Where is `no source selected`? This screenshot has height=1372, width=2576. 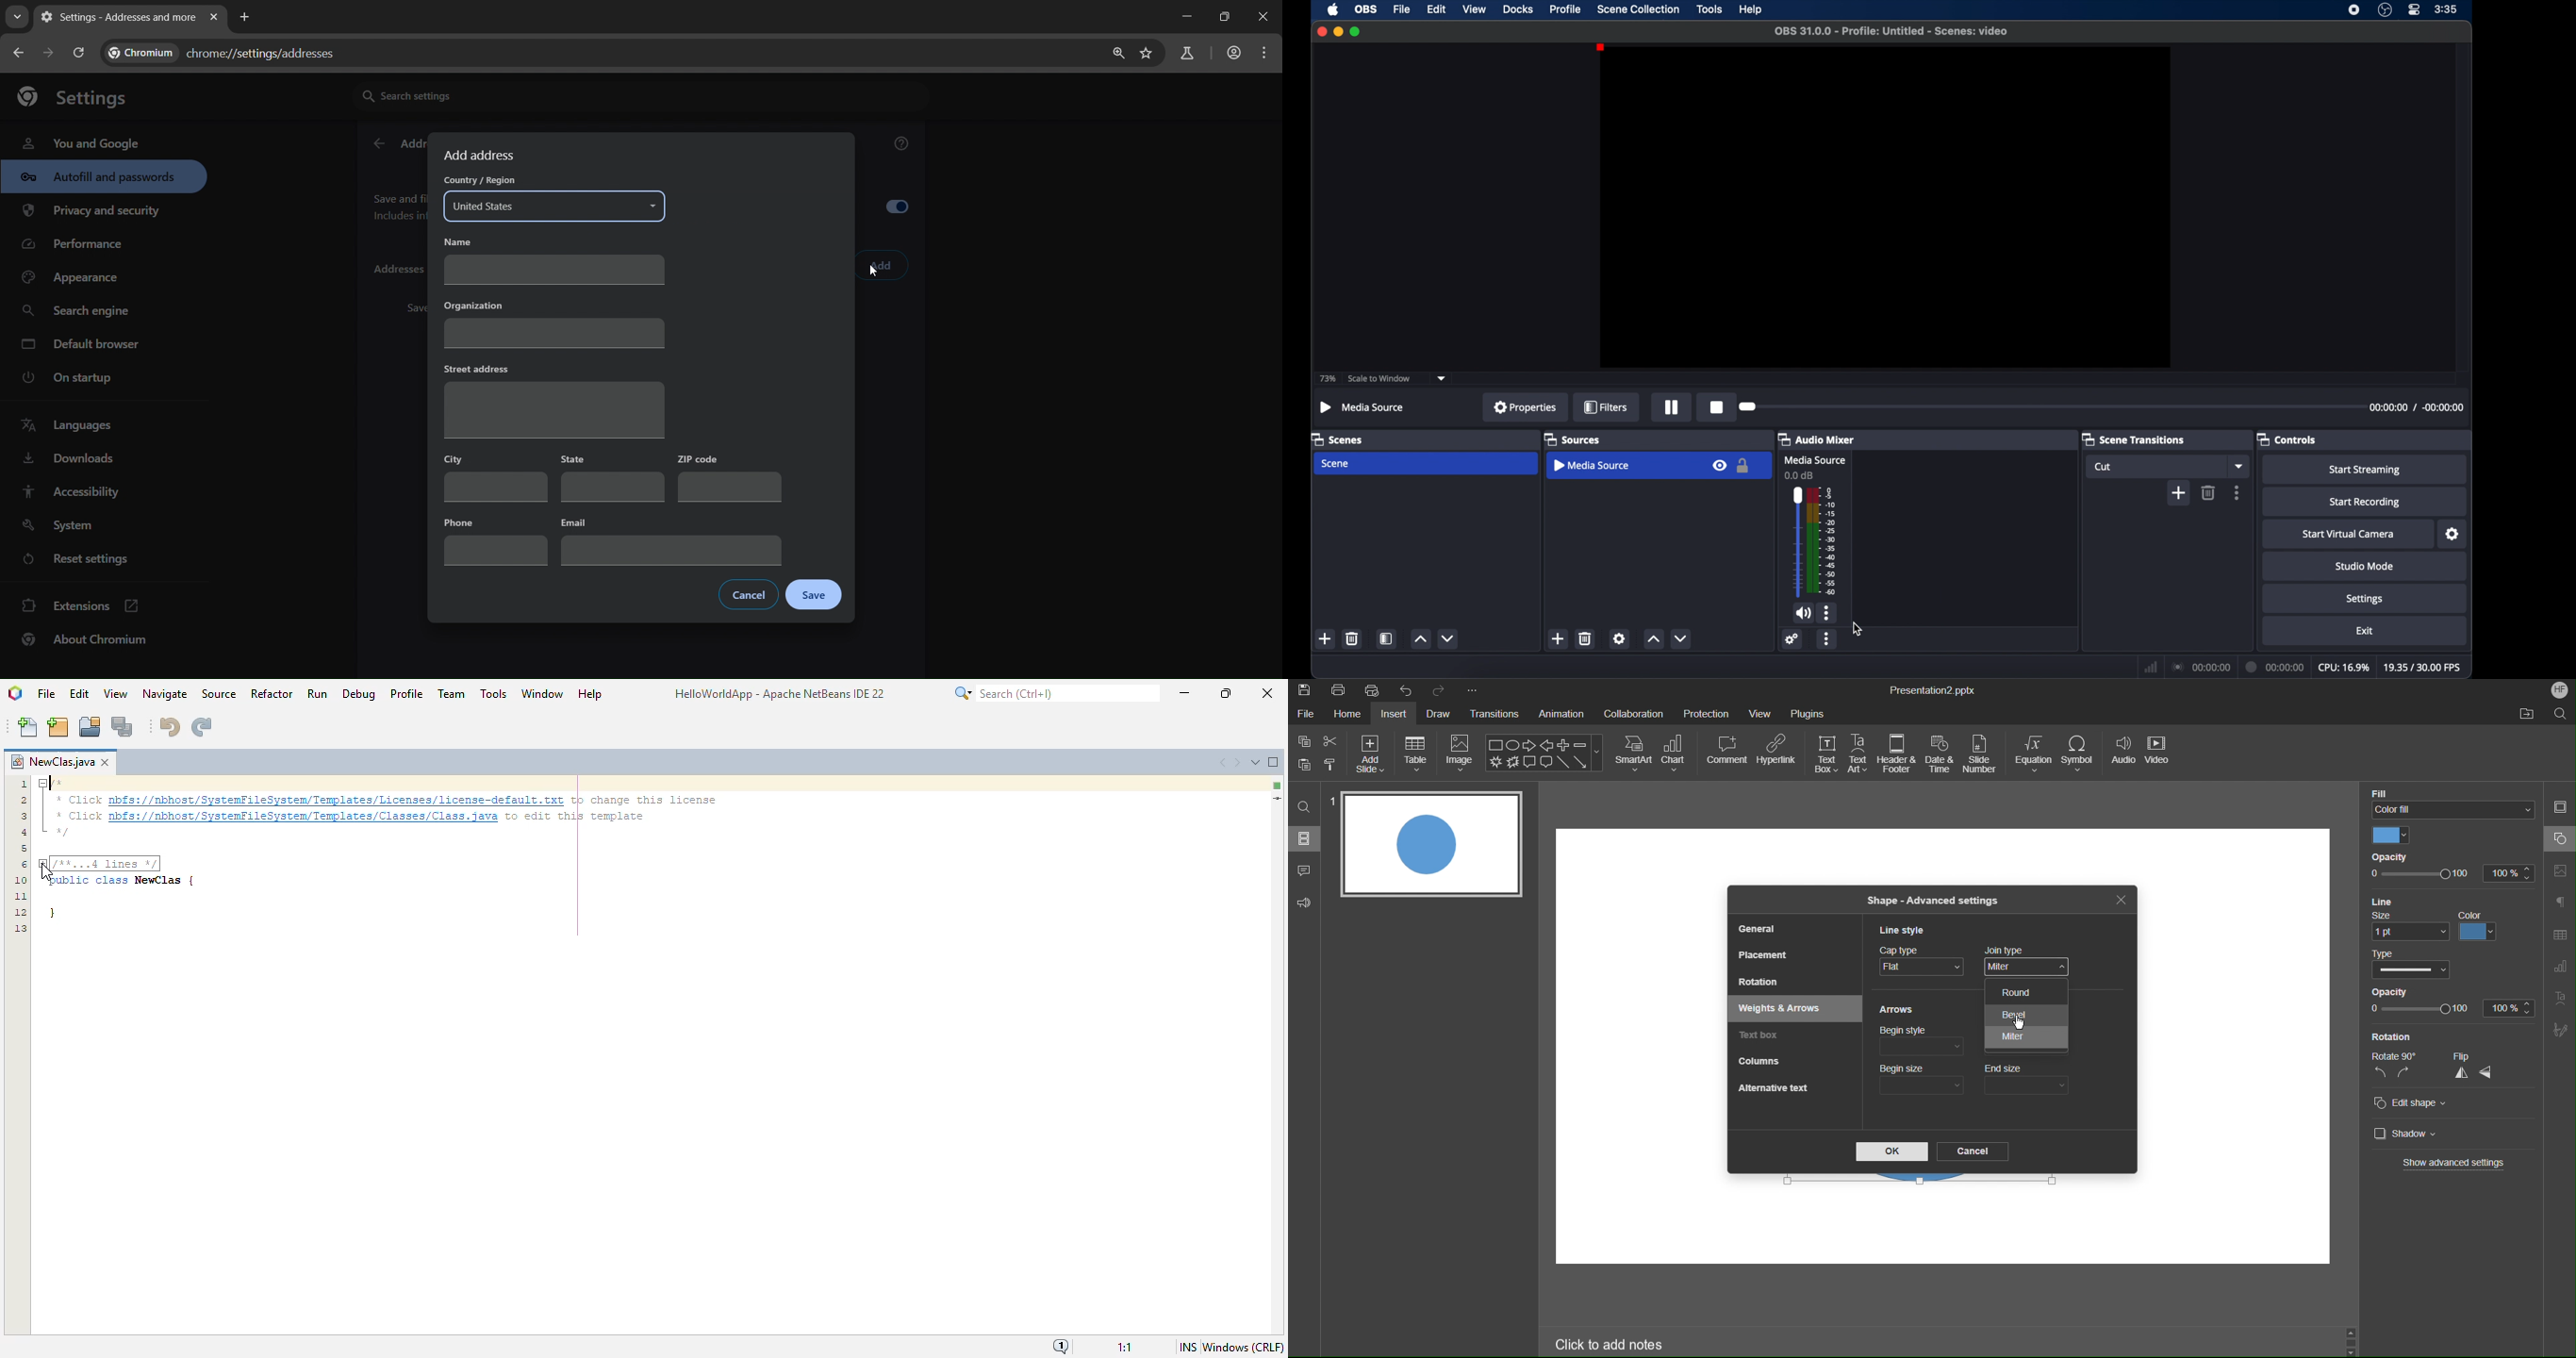
no source selected is located at coordinates (1363, 408).